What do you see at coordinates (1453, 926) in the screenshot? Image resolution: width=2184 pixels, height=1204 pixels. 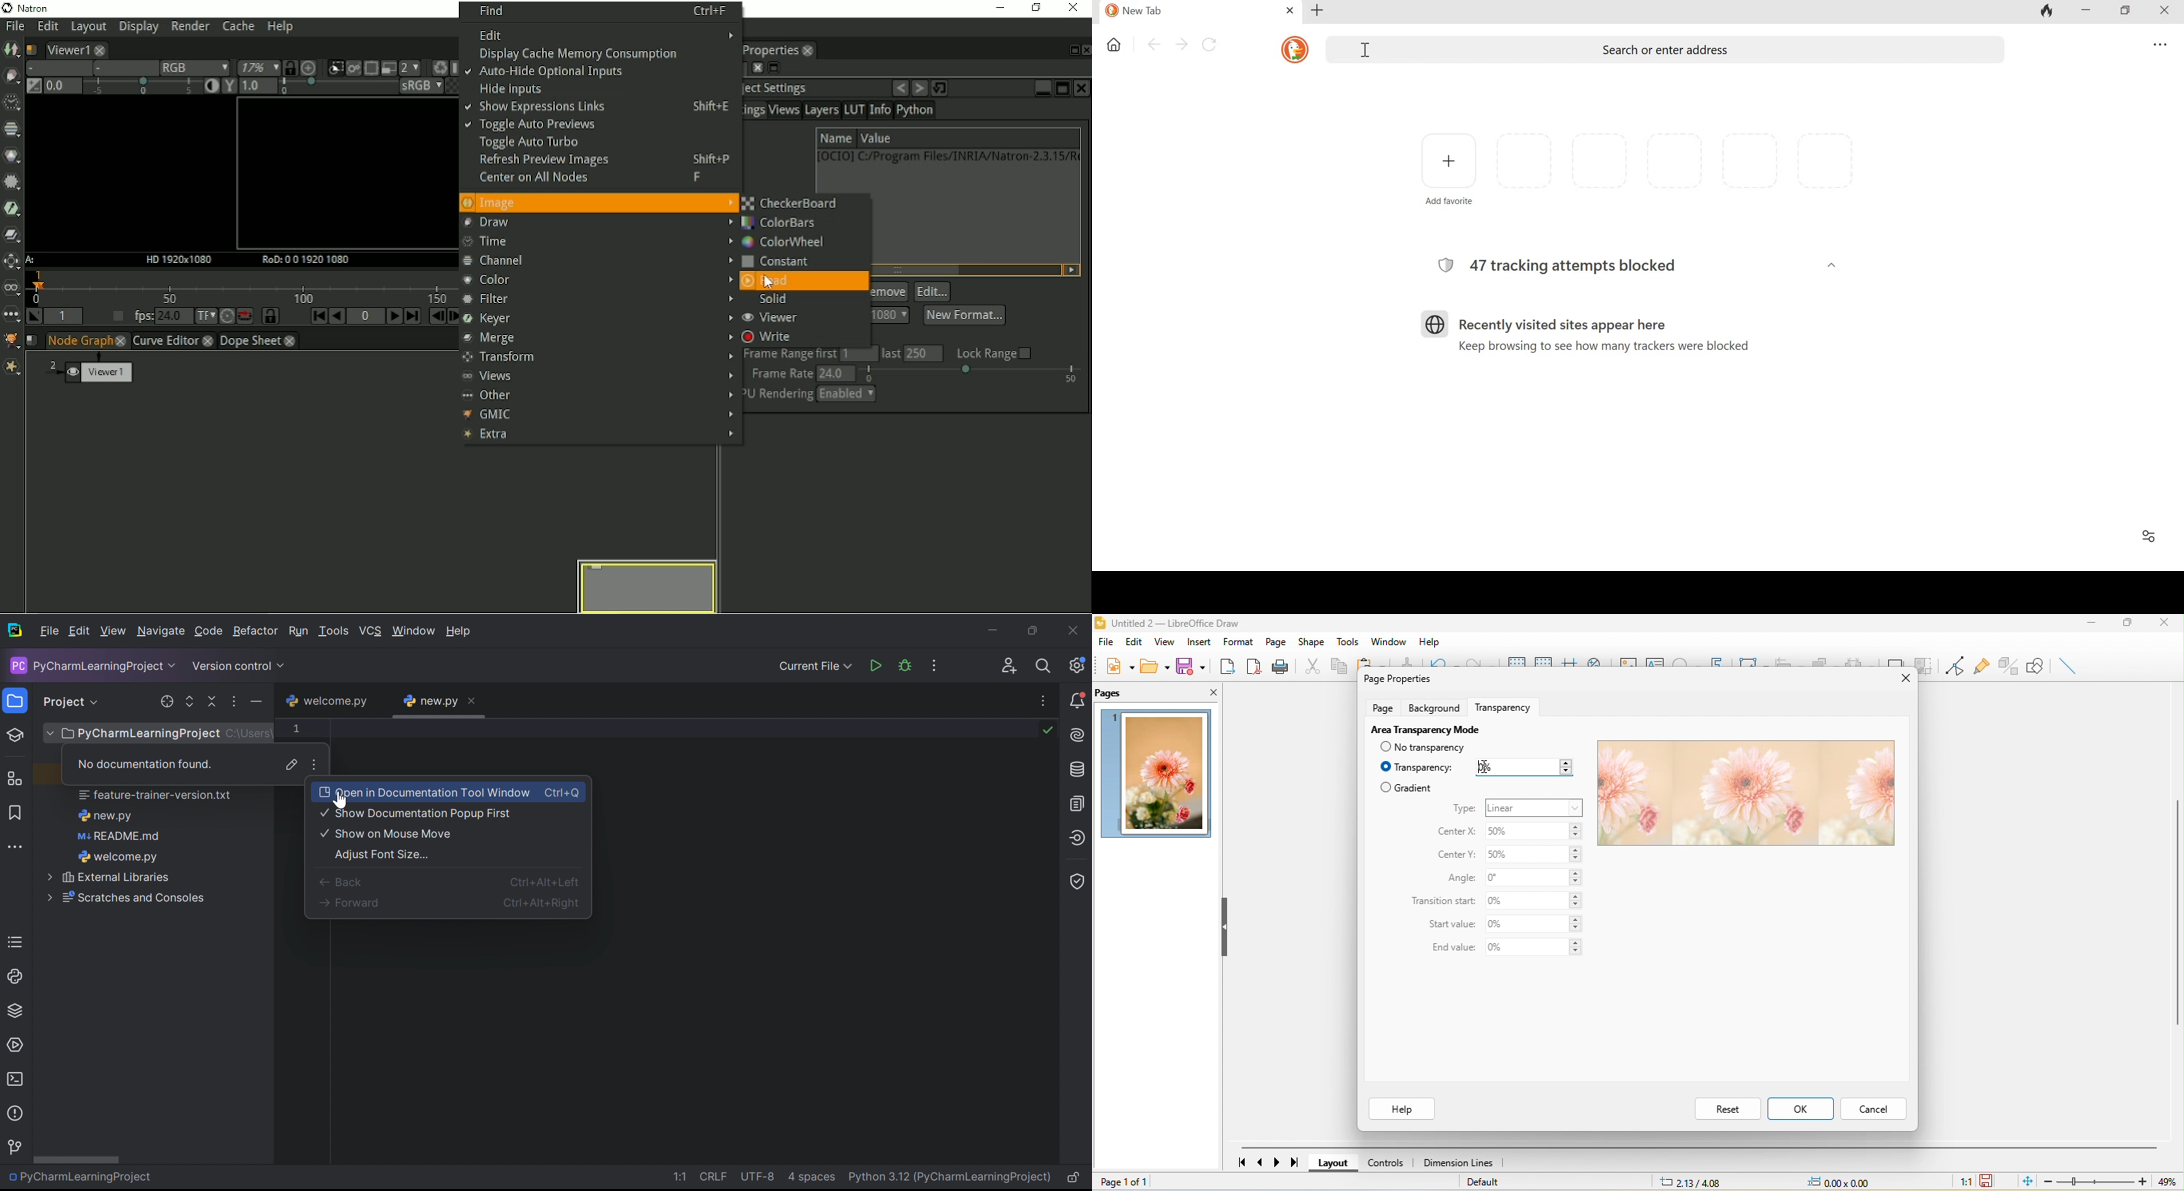 I see `start value` at bounding box center [1453, 926].